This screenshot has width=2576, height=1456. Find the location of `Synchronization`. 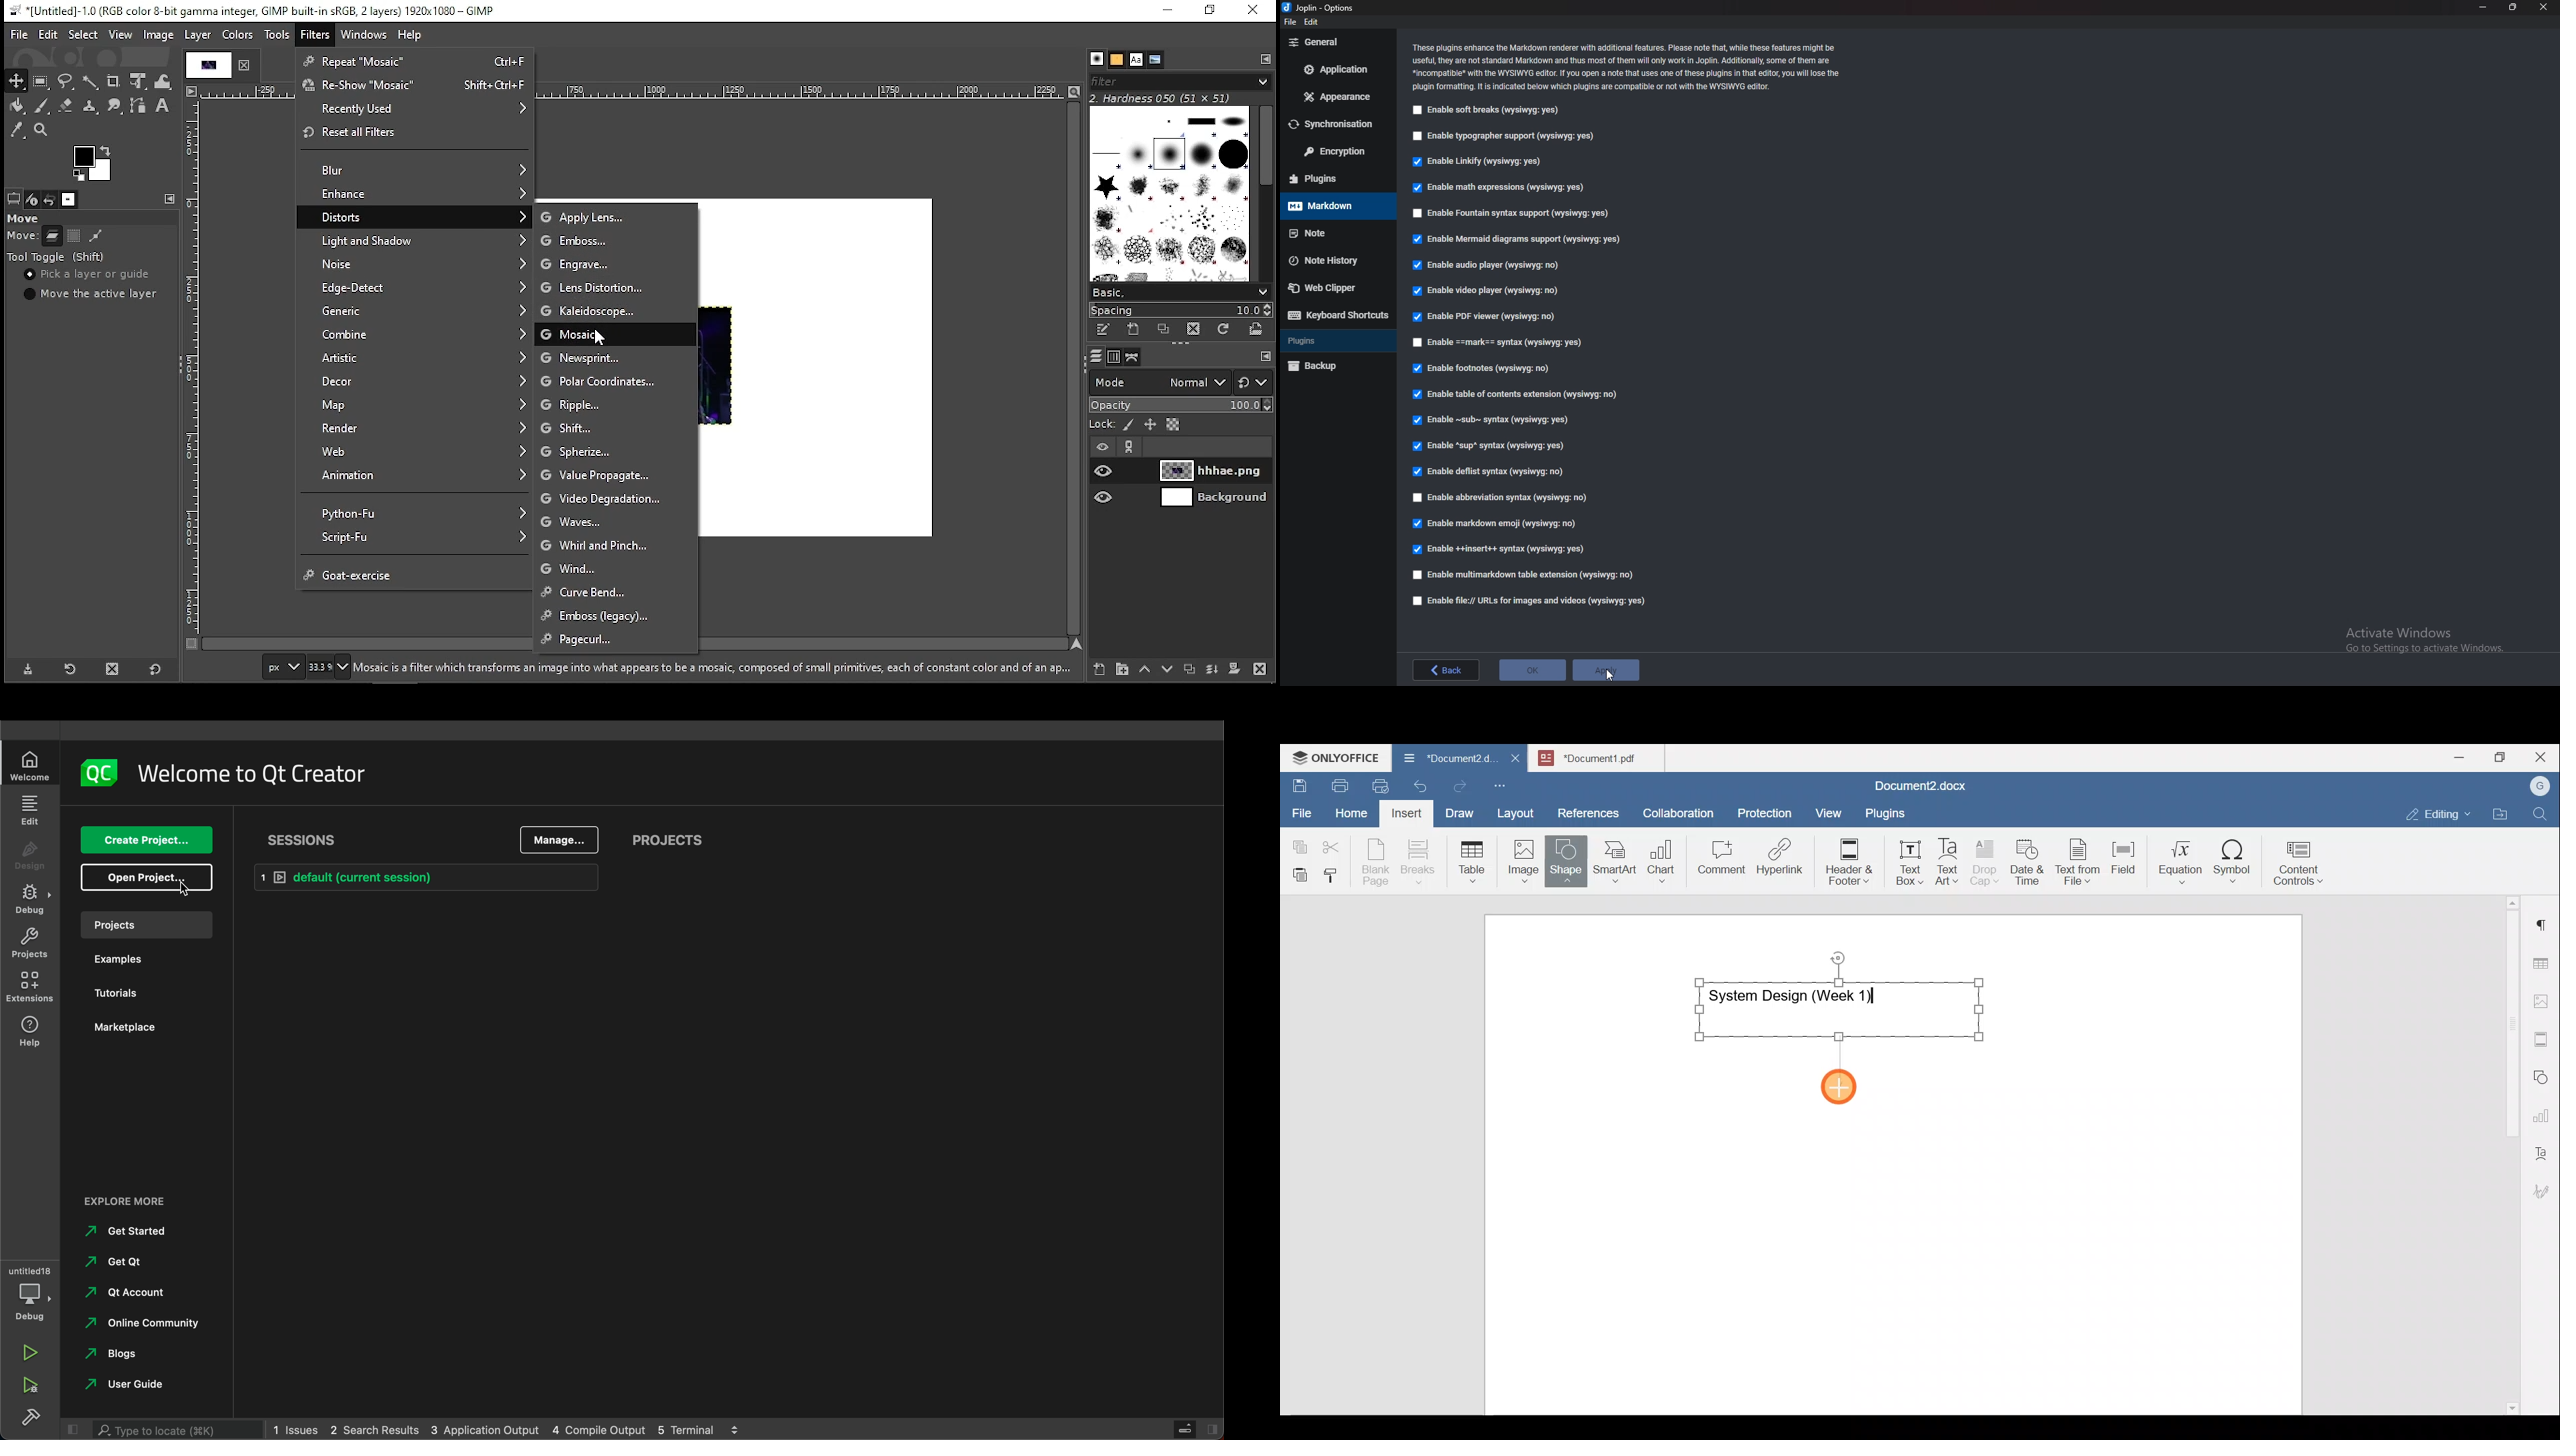

Synchronization is located at coordinates (1333, 125).